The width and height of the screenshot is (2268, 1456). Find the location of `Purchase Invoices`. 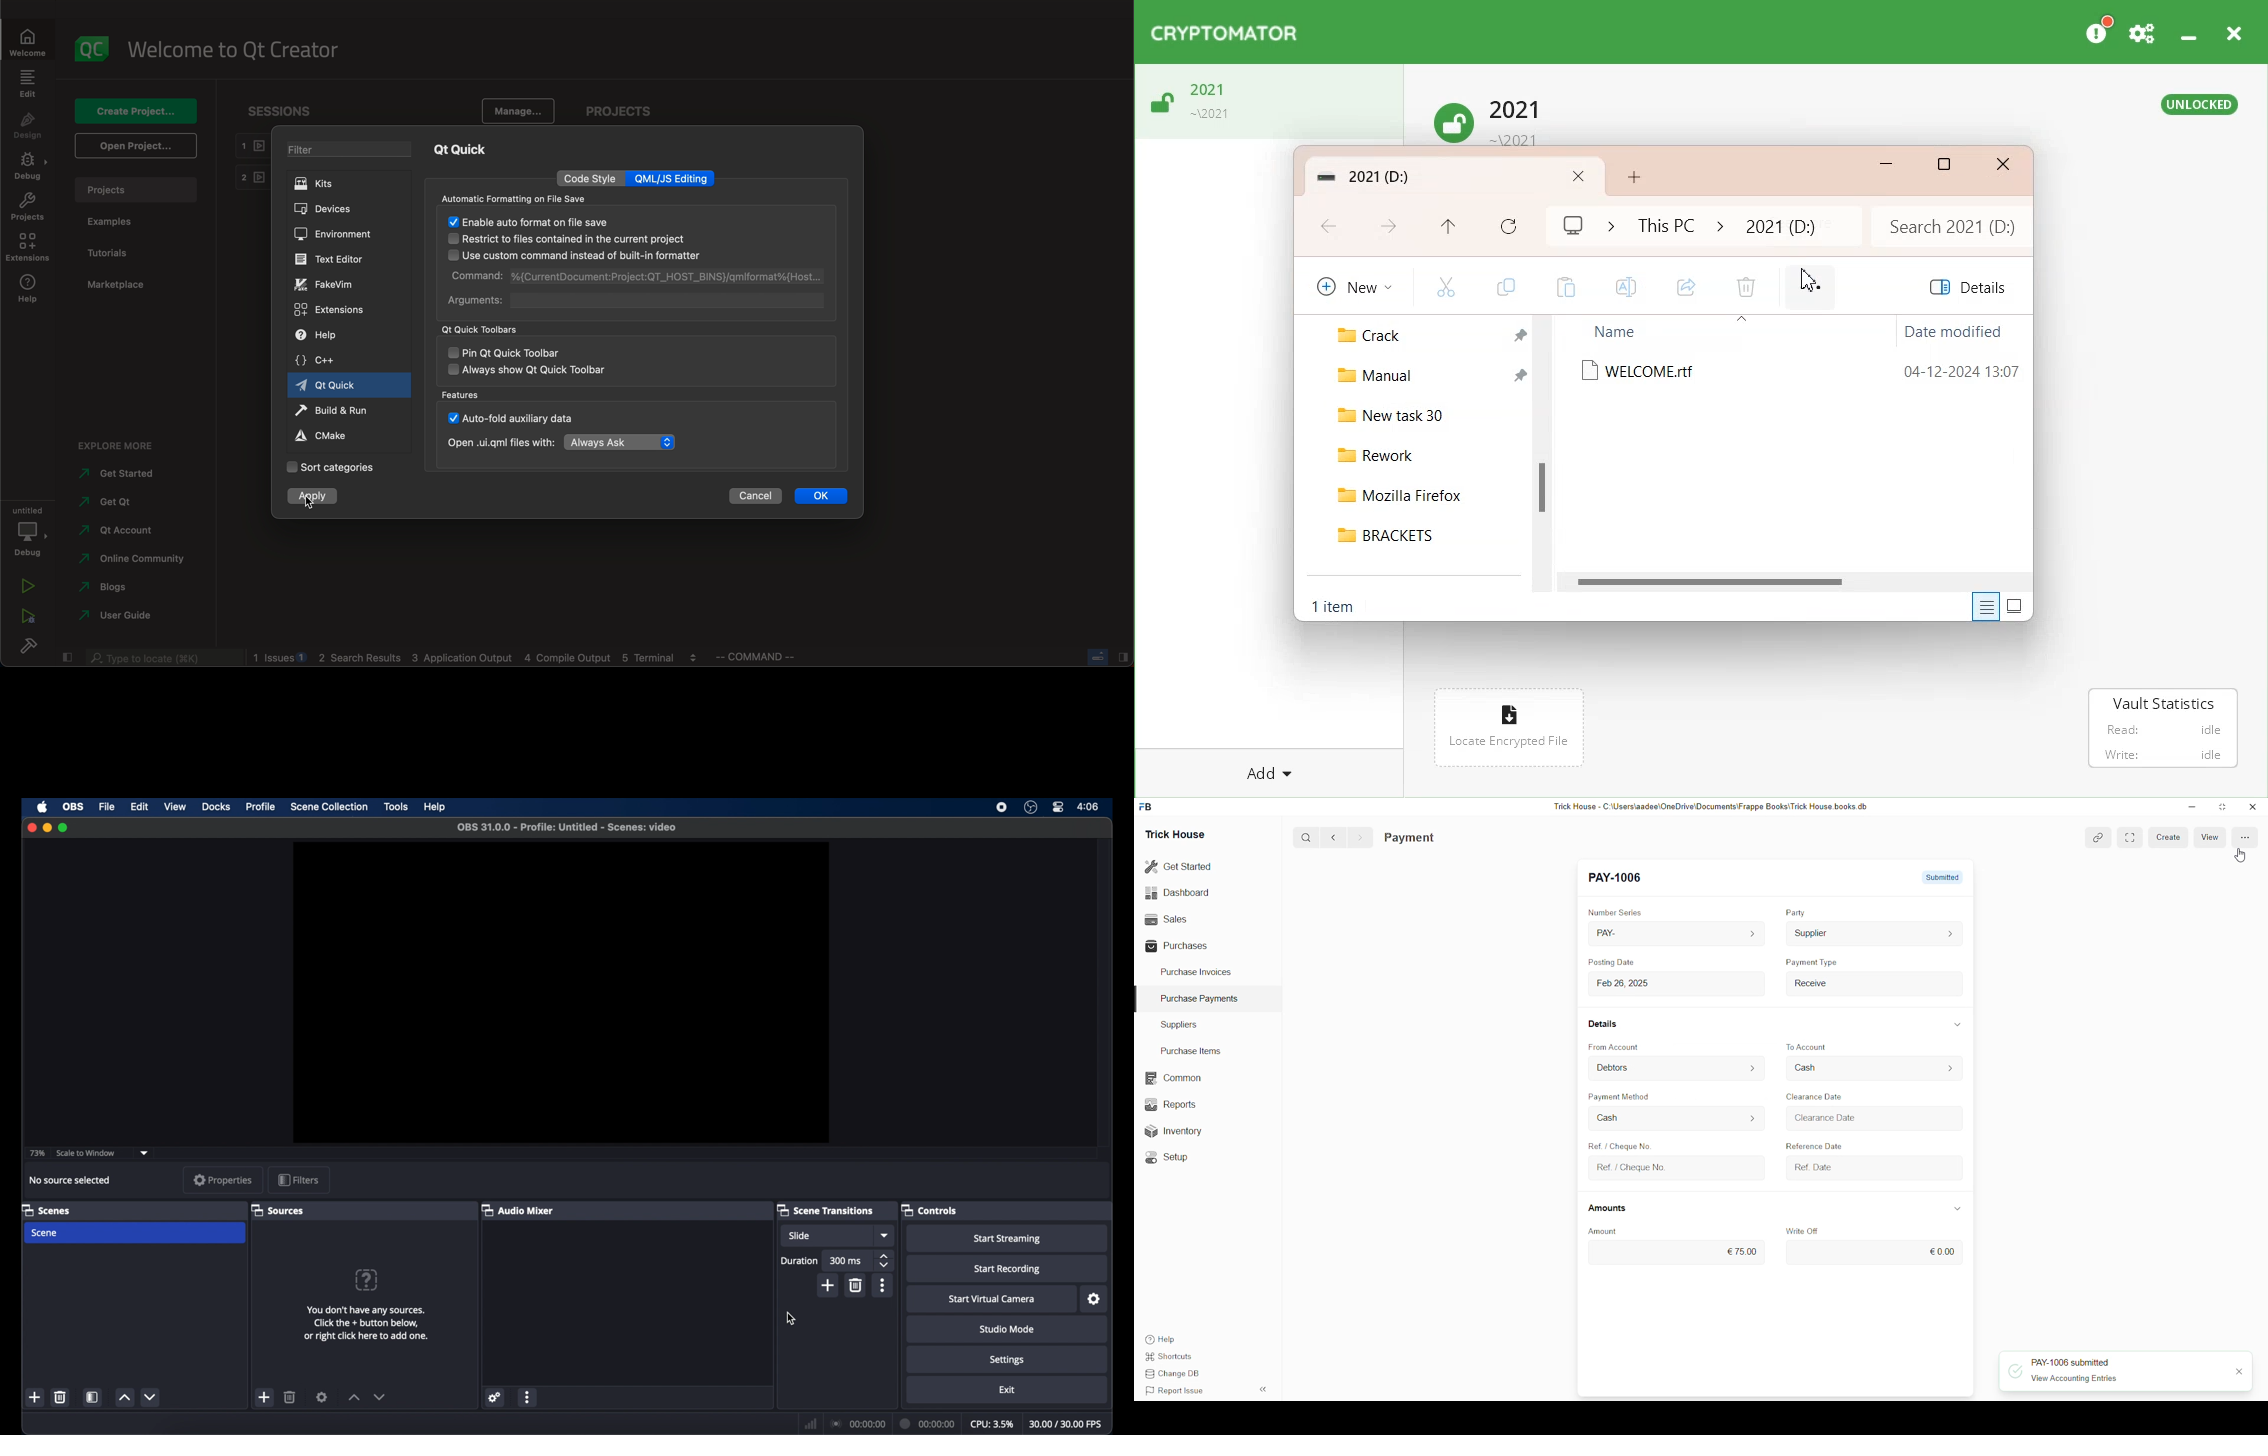

Purchase Invoices is located at coordinates (1195, 974).